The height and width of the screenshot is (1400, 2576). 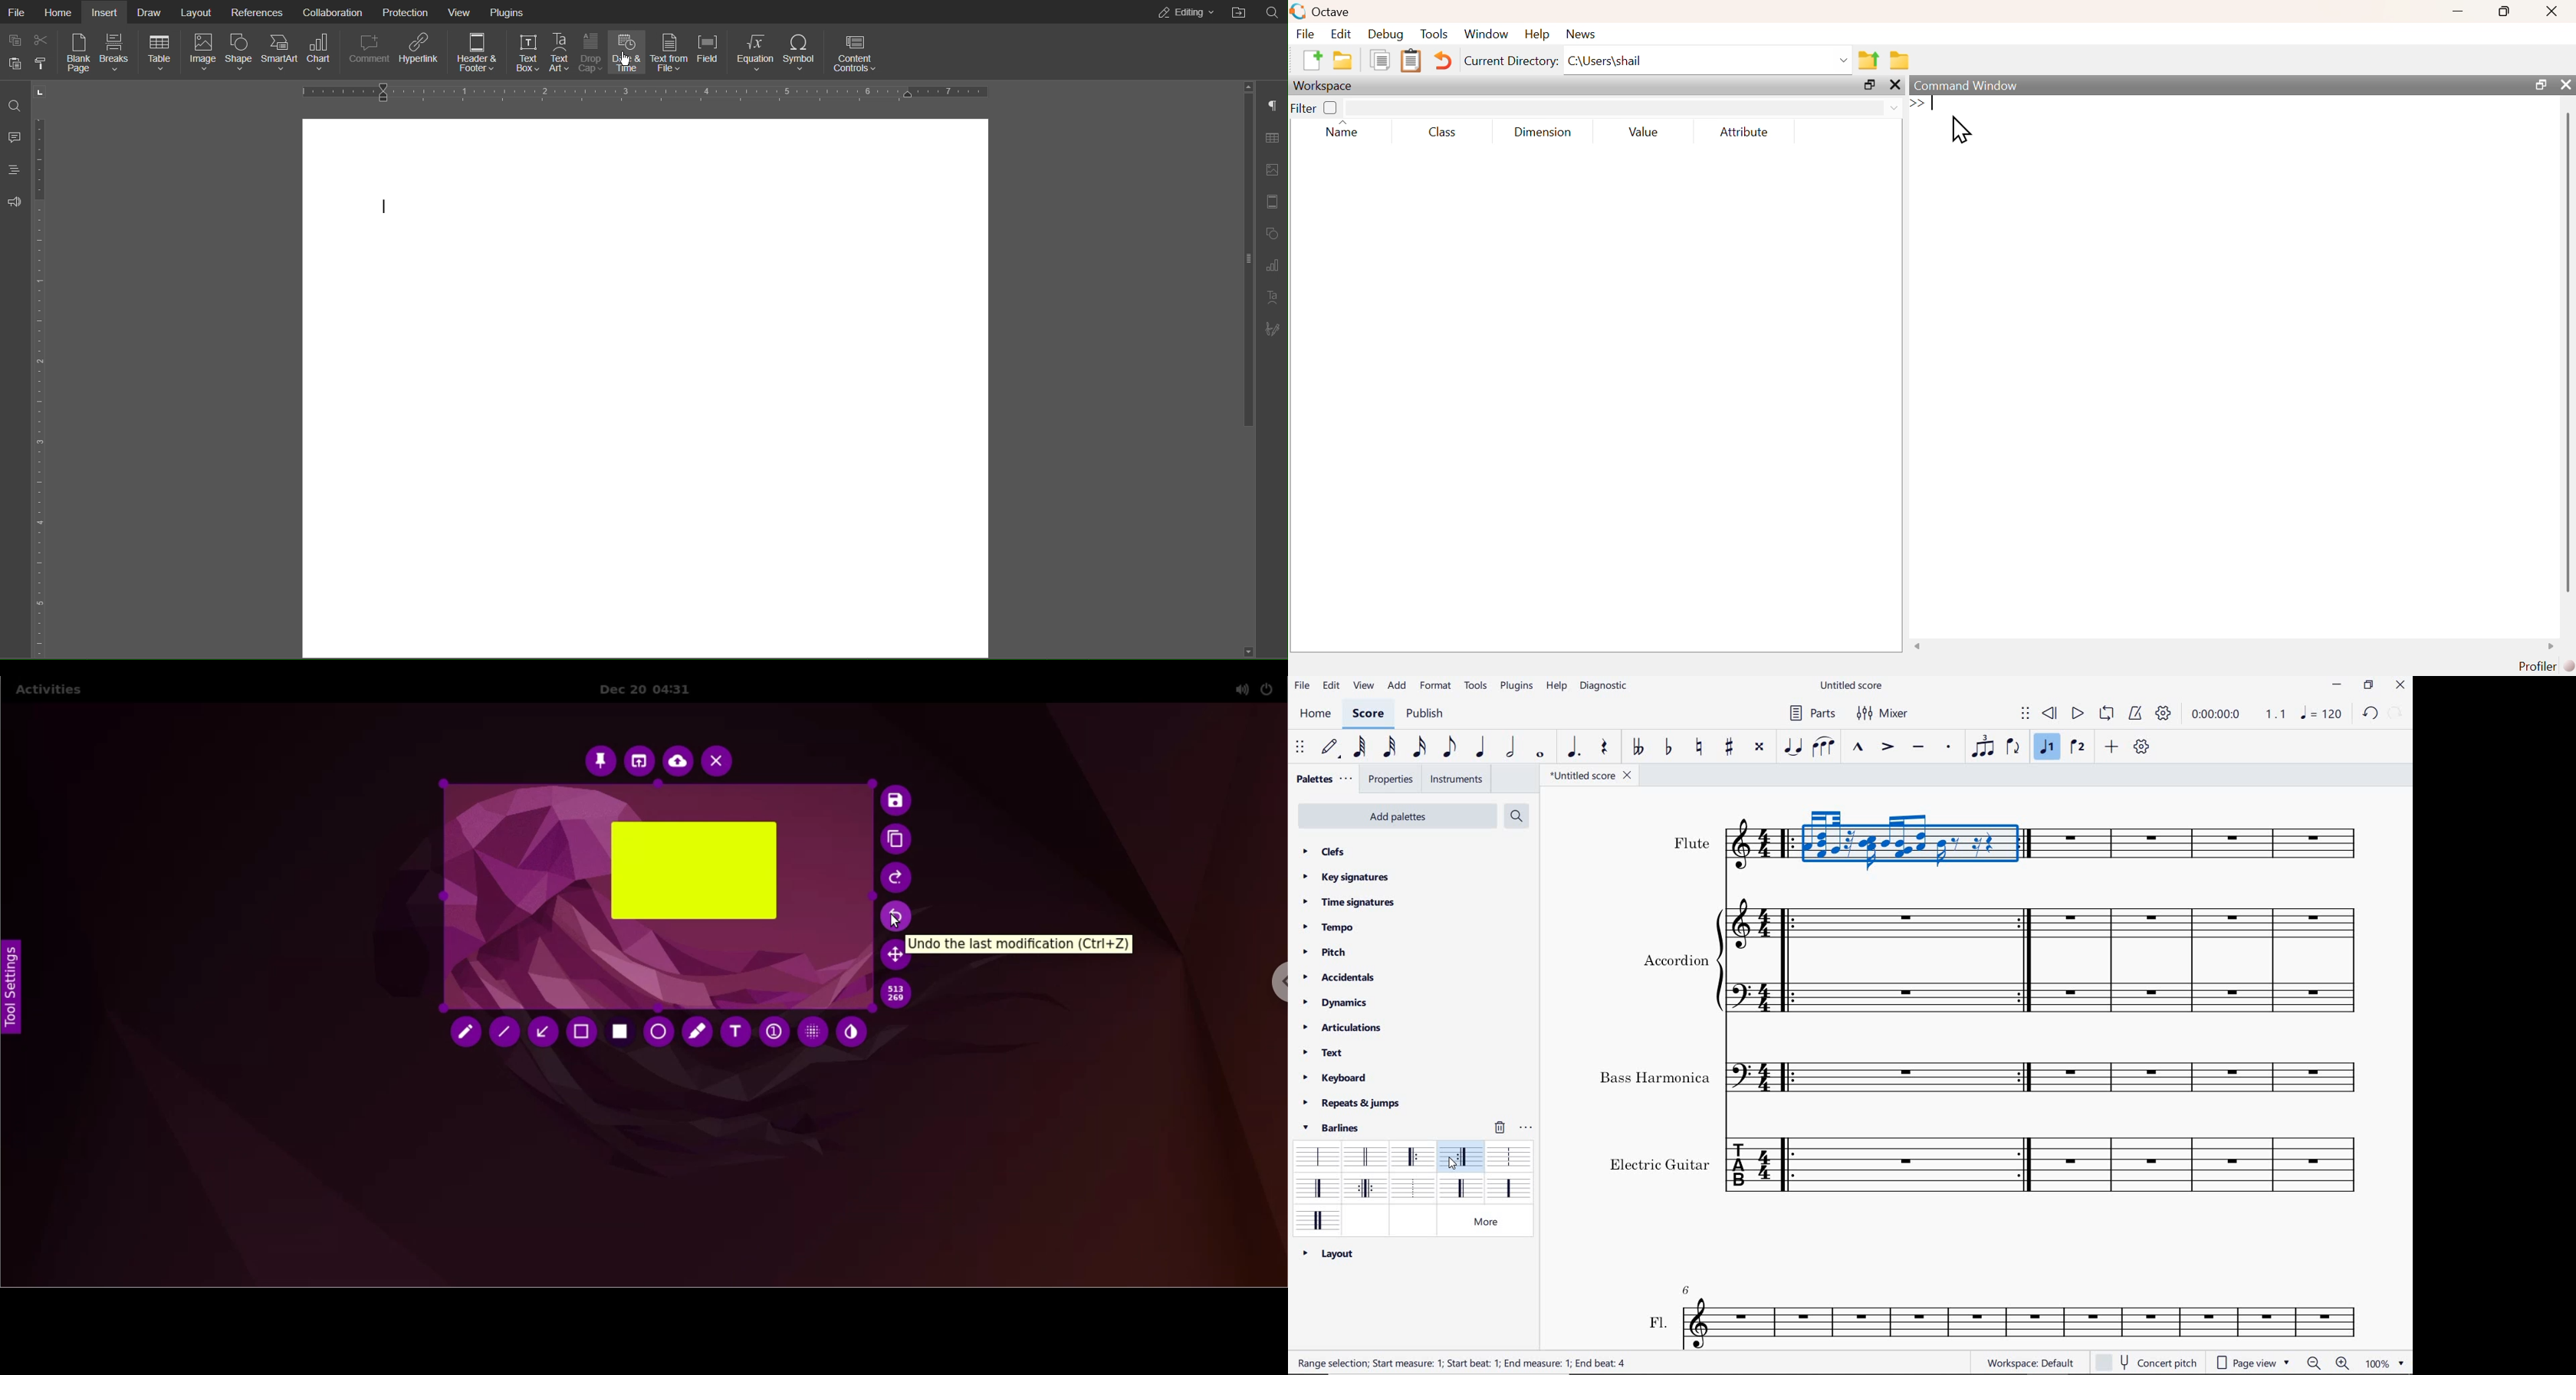 I want to click on minimize, so click(x=2458, y=11).